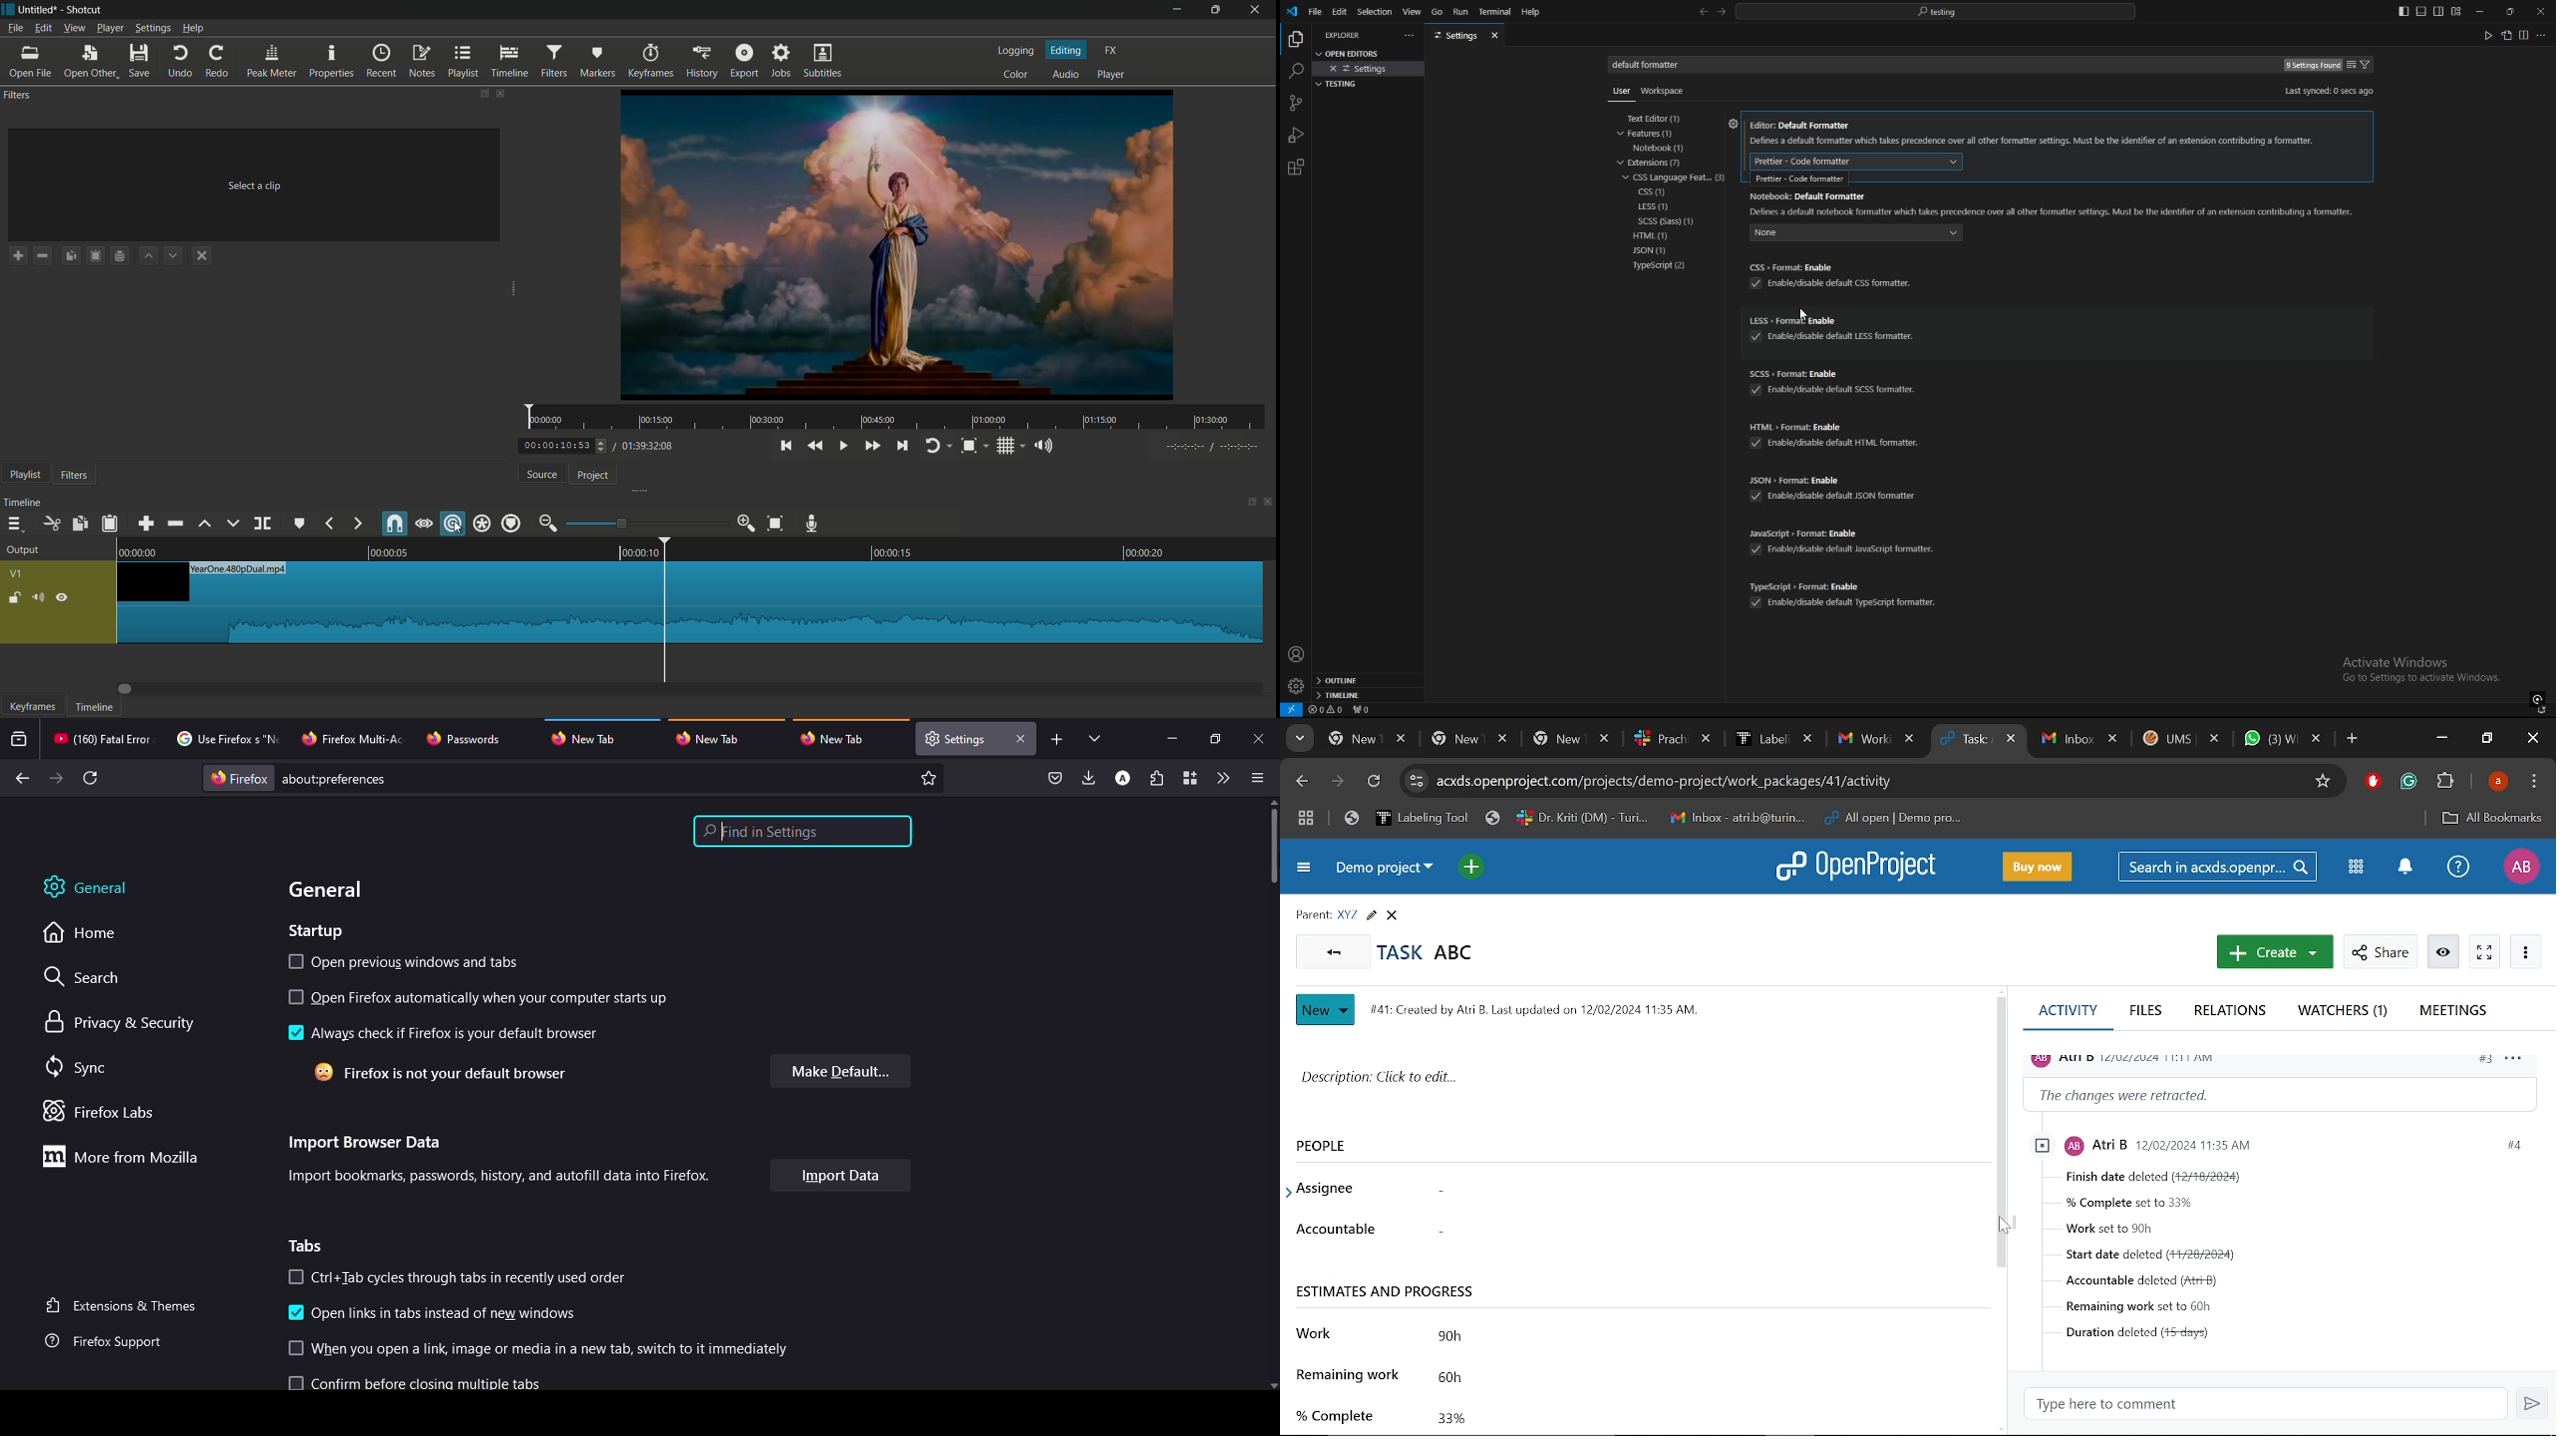 This screenshot has width=2576, height=1456. What do you see at coordinates (130, 689) in the screenshot?
I see `move video forward` at bounding box center [130, 689].